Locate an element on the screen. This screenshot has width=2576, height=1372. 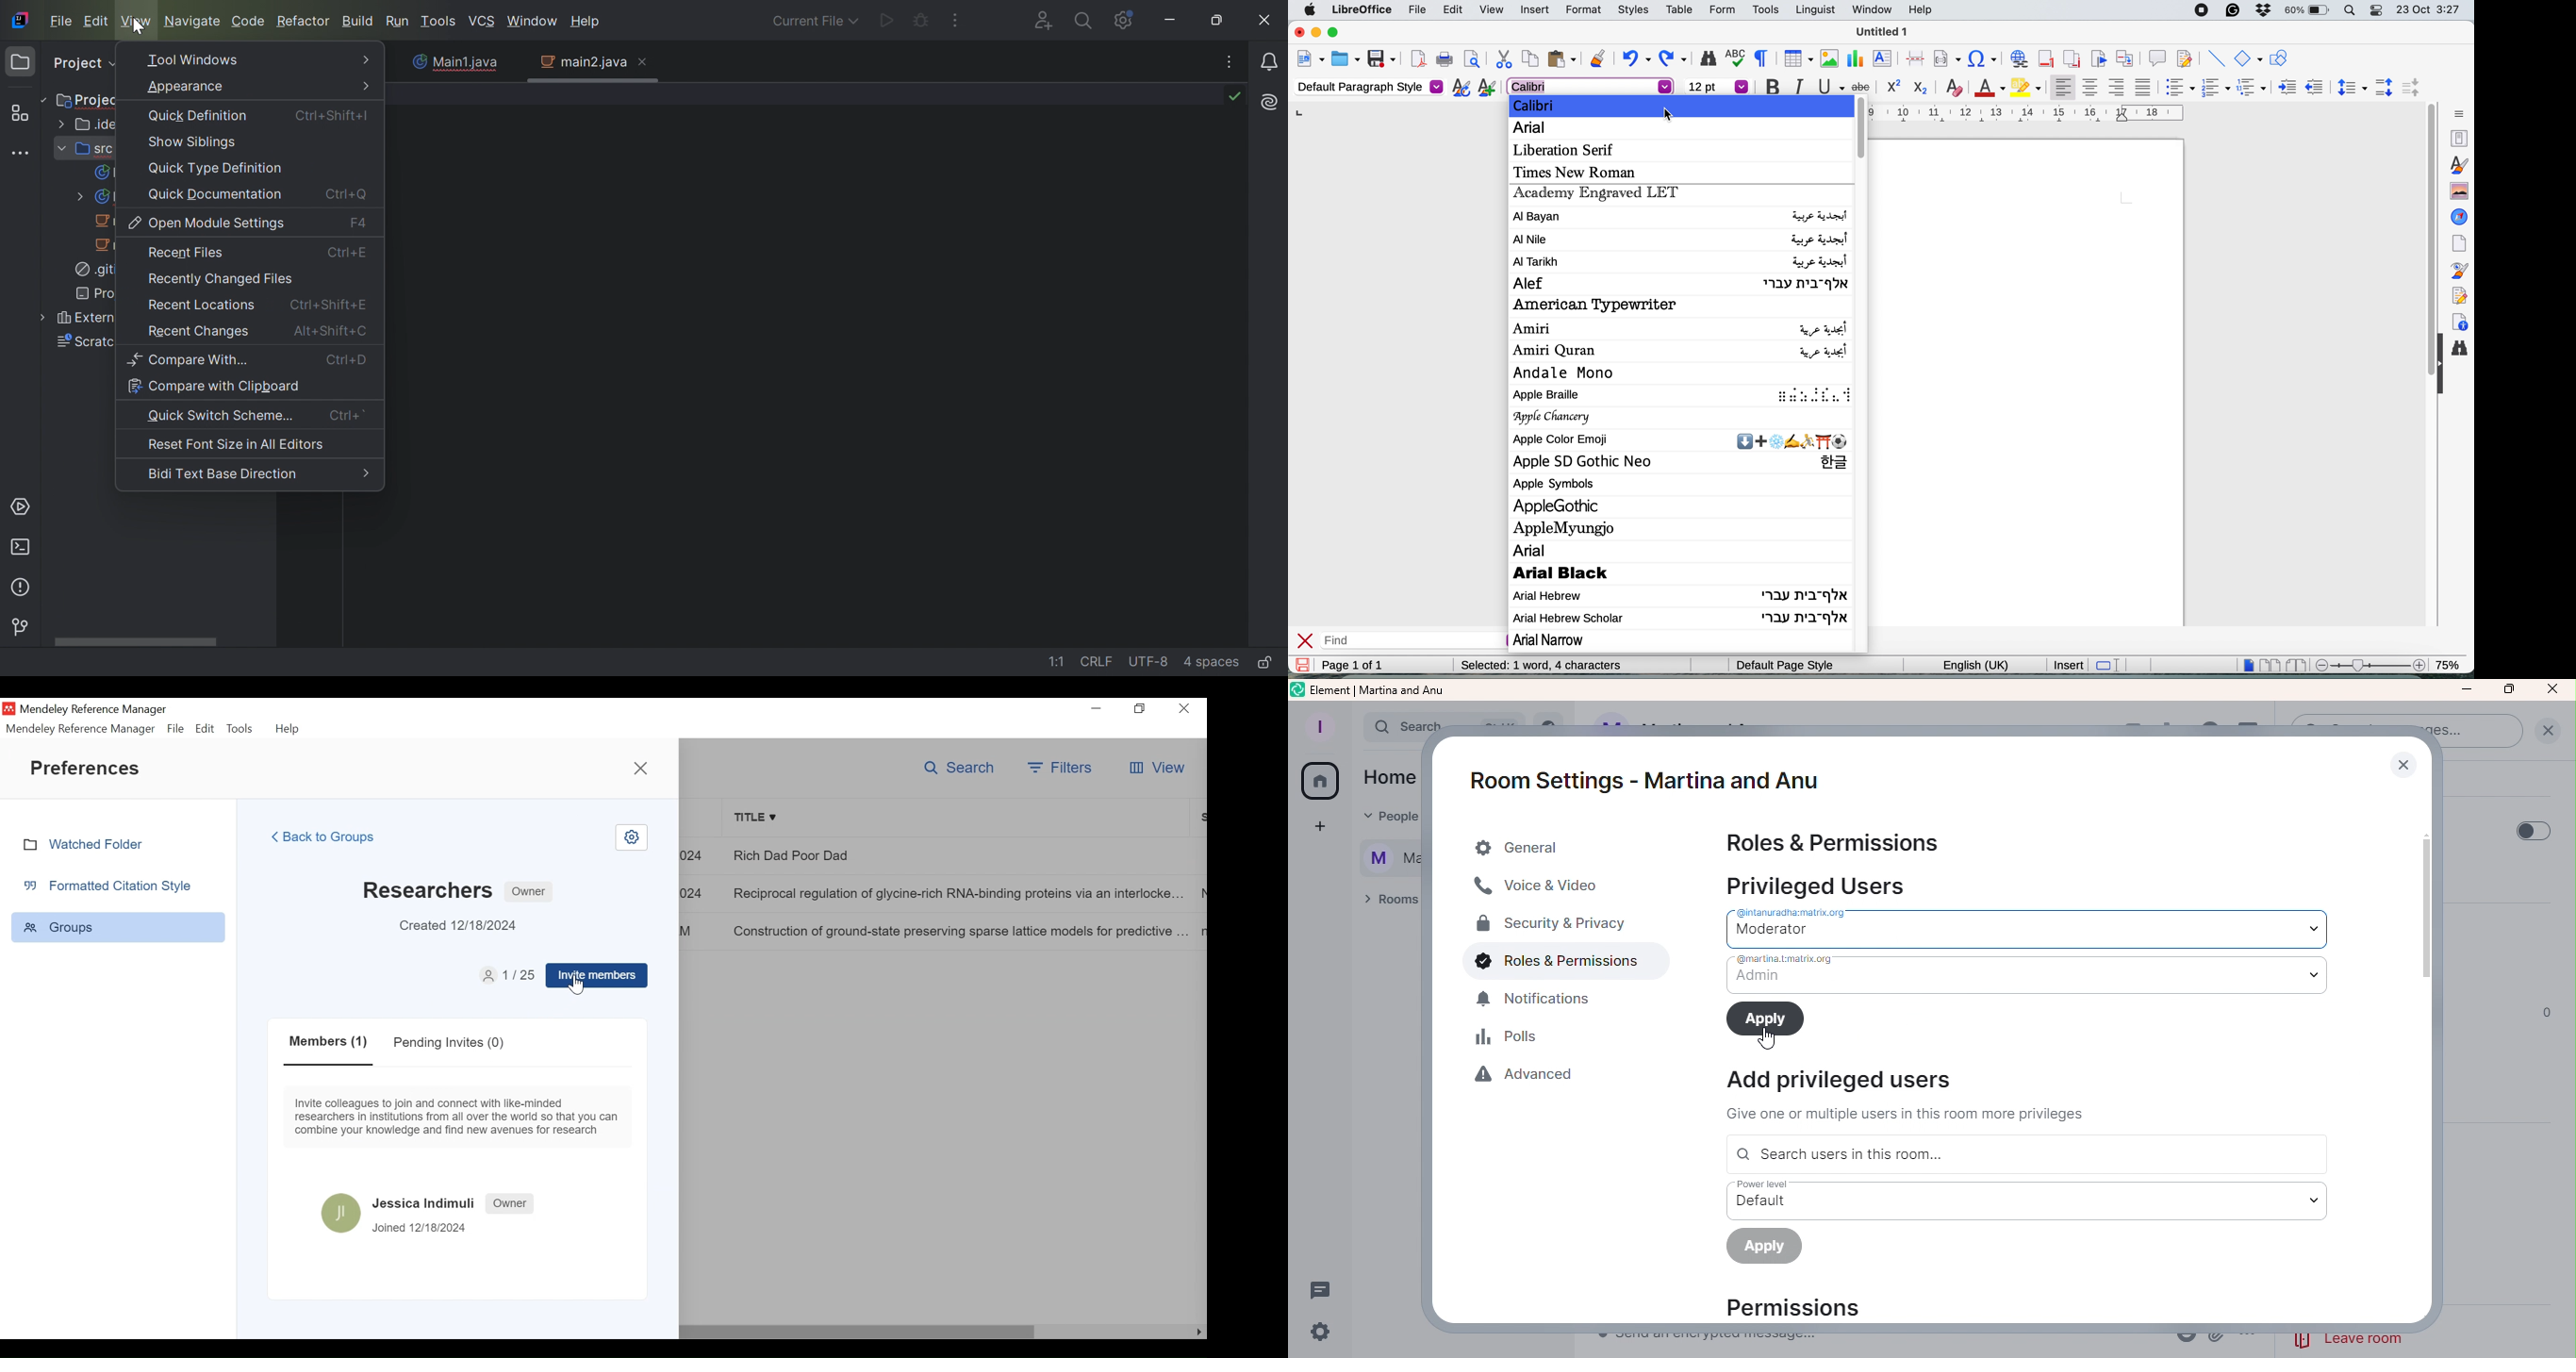
navigator is located at coordinates (2460, 217).